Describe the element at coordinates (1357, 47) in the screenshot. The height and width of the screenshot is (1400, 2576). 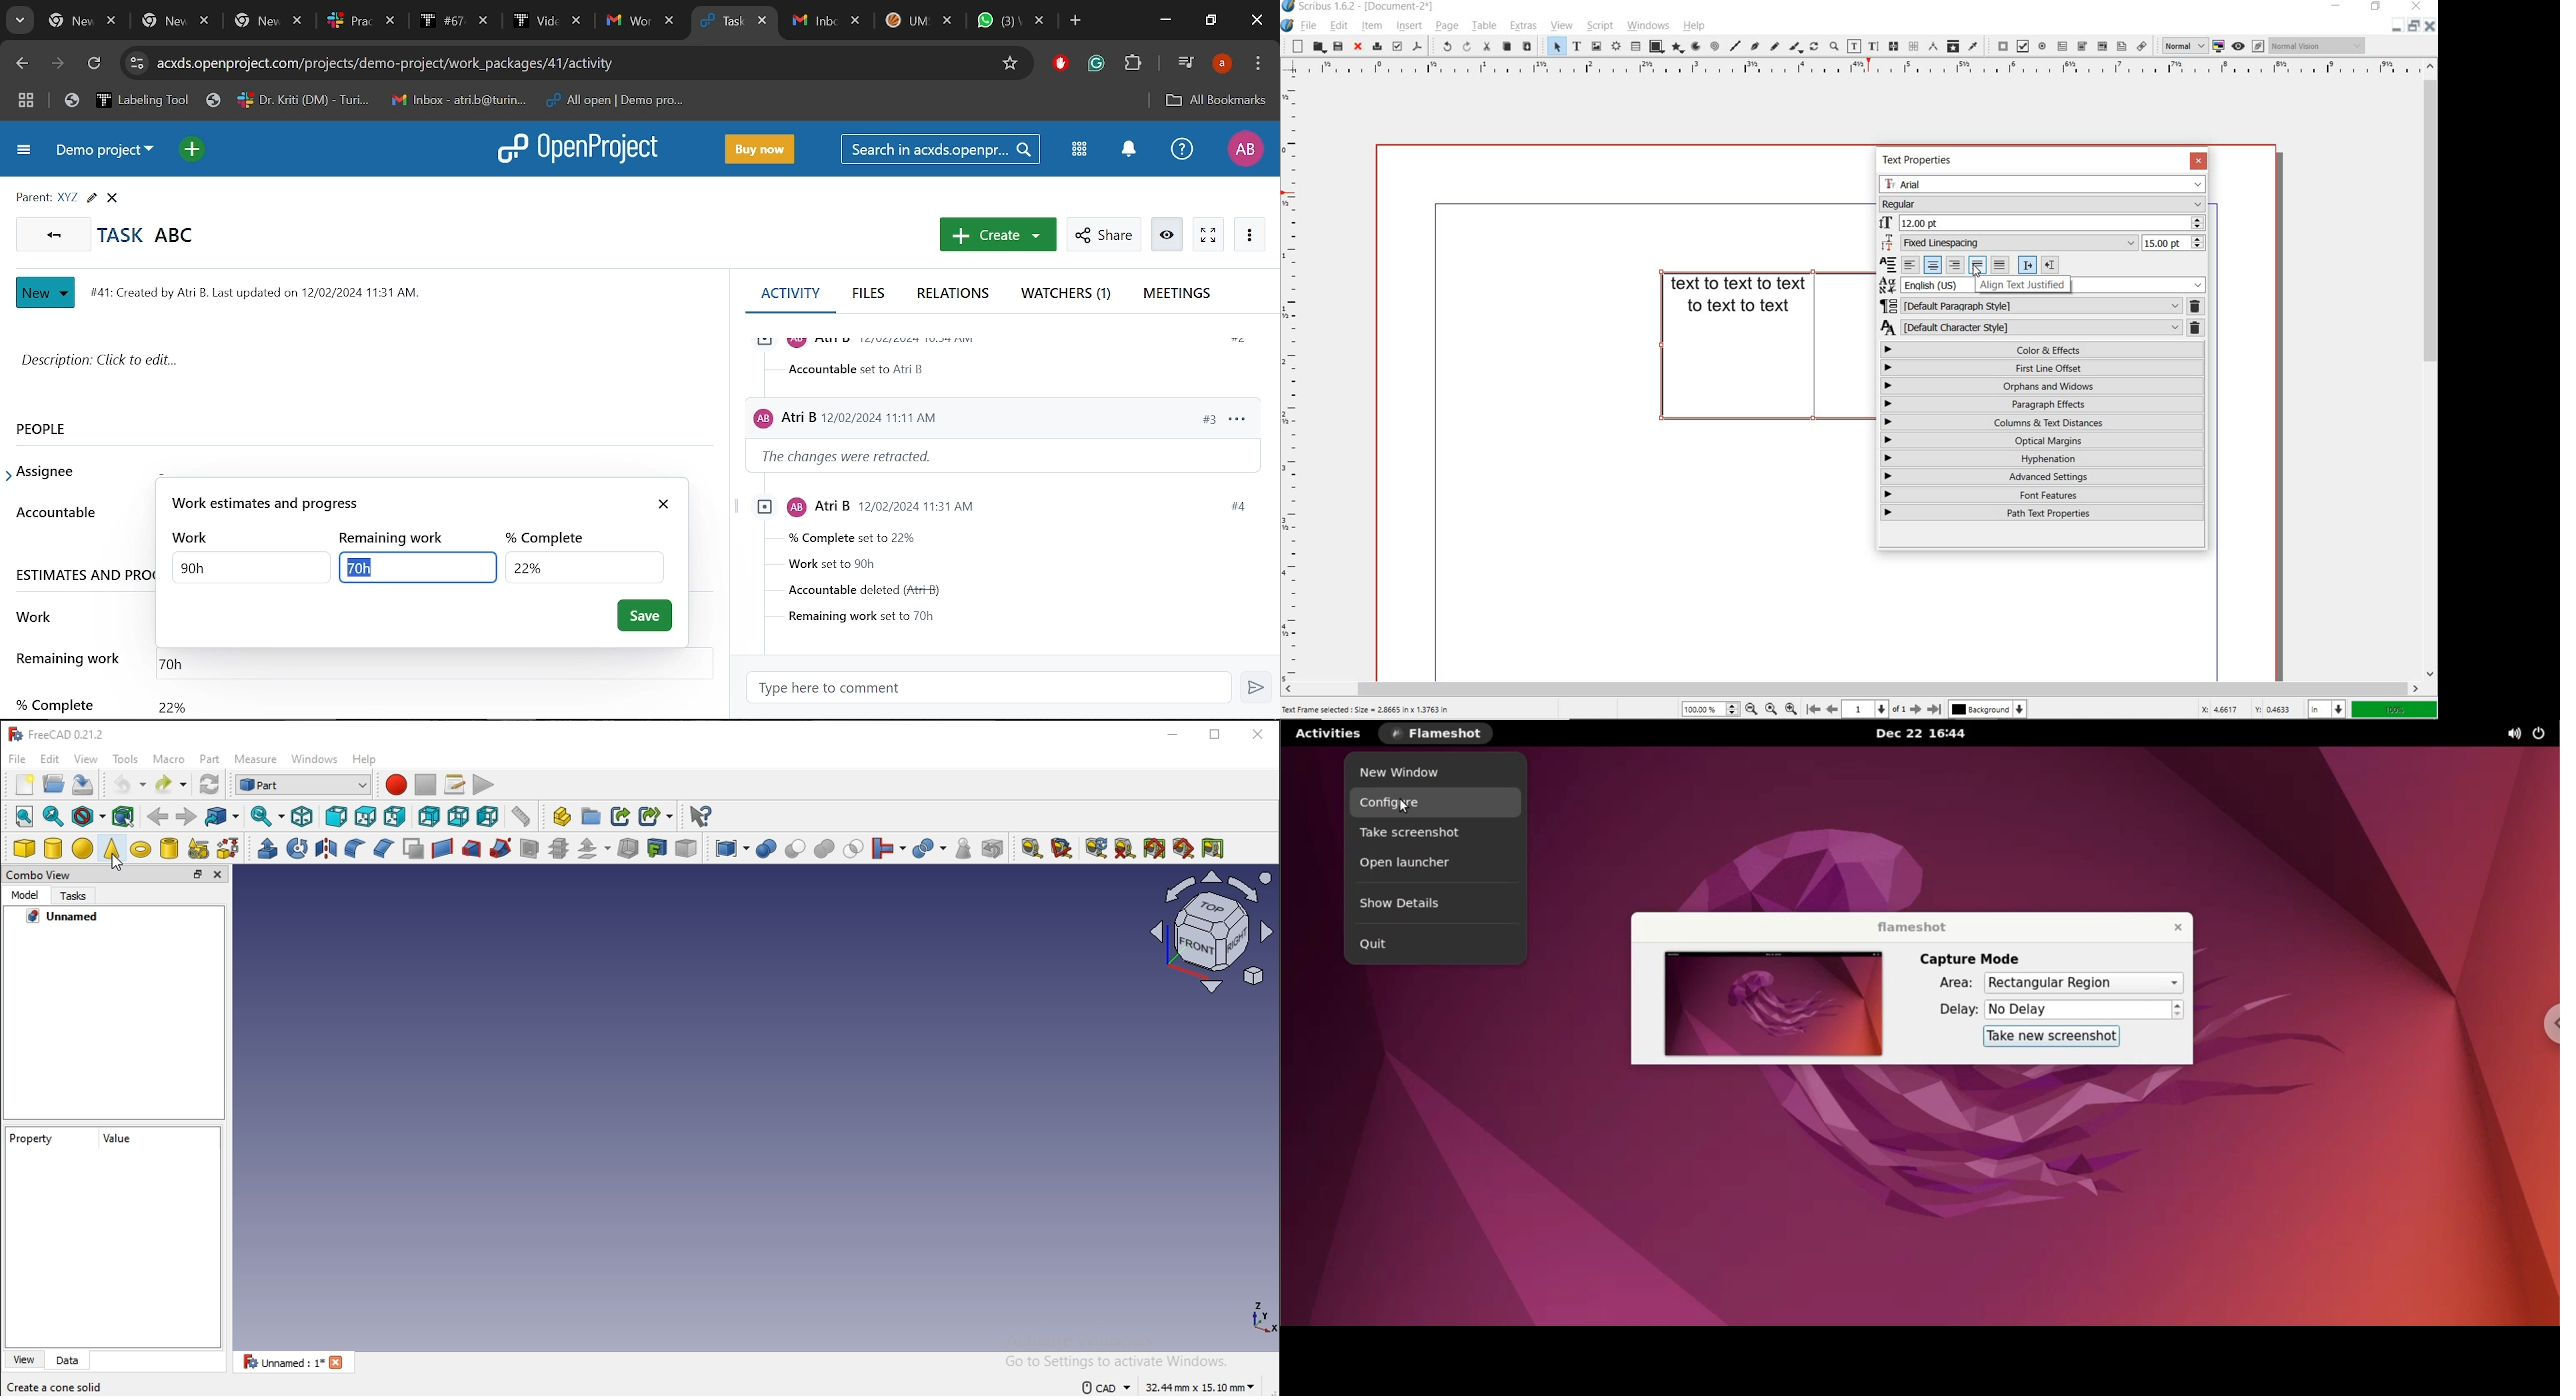
I see `close` at that location.